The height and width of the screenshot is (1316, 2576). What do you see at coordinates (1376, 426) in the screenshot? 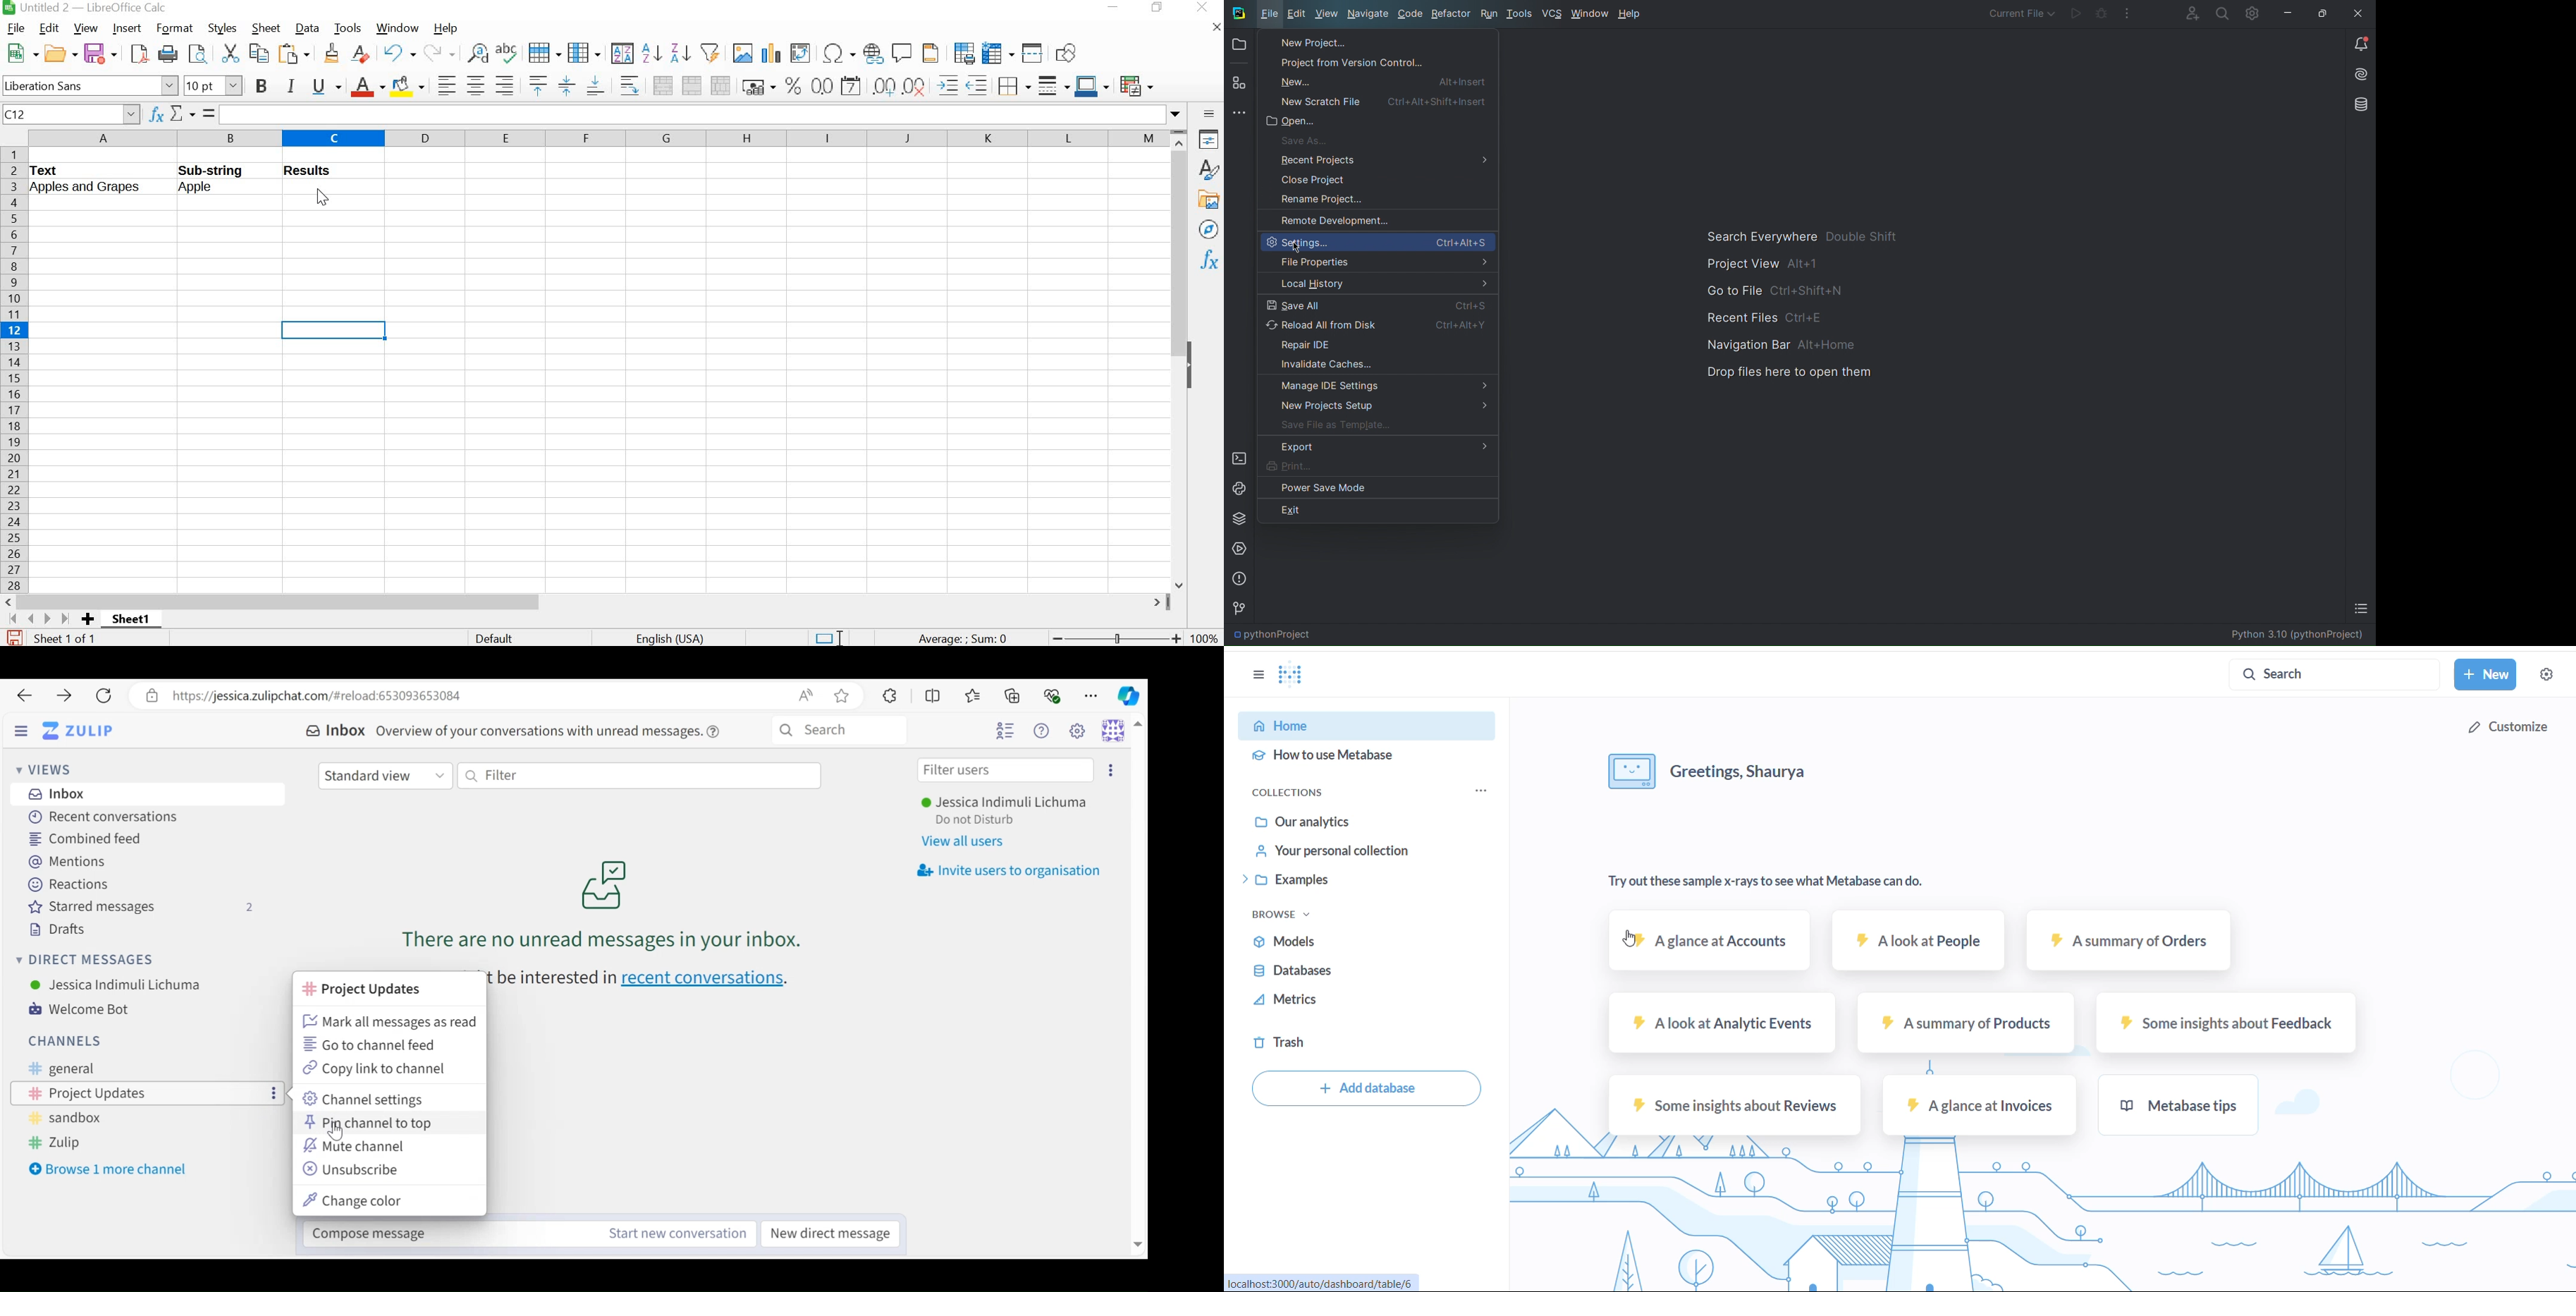
I see `Save File as Template` at bounding box center [1376, 426].